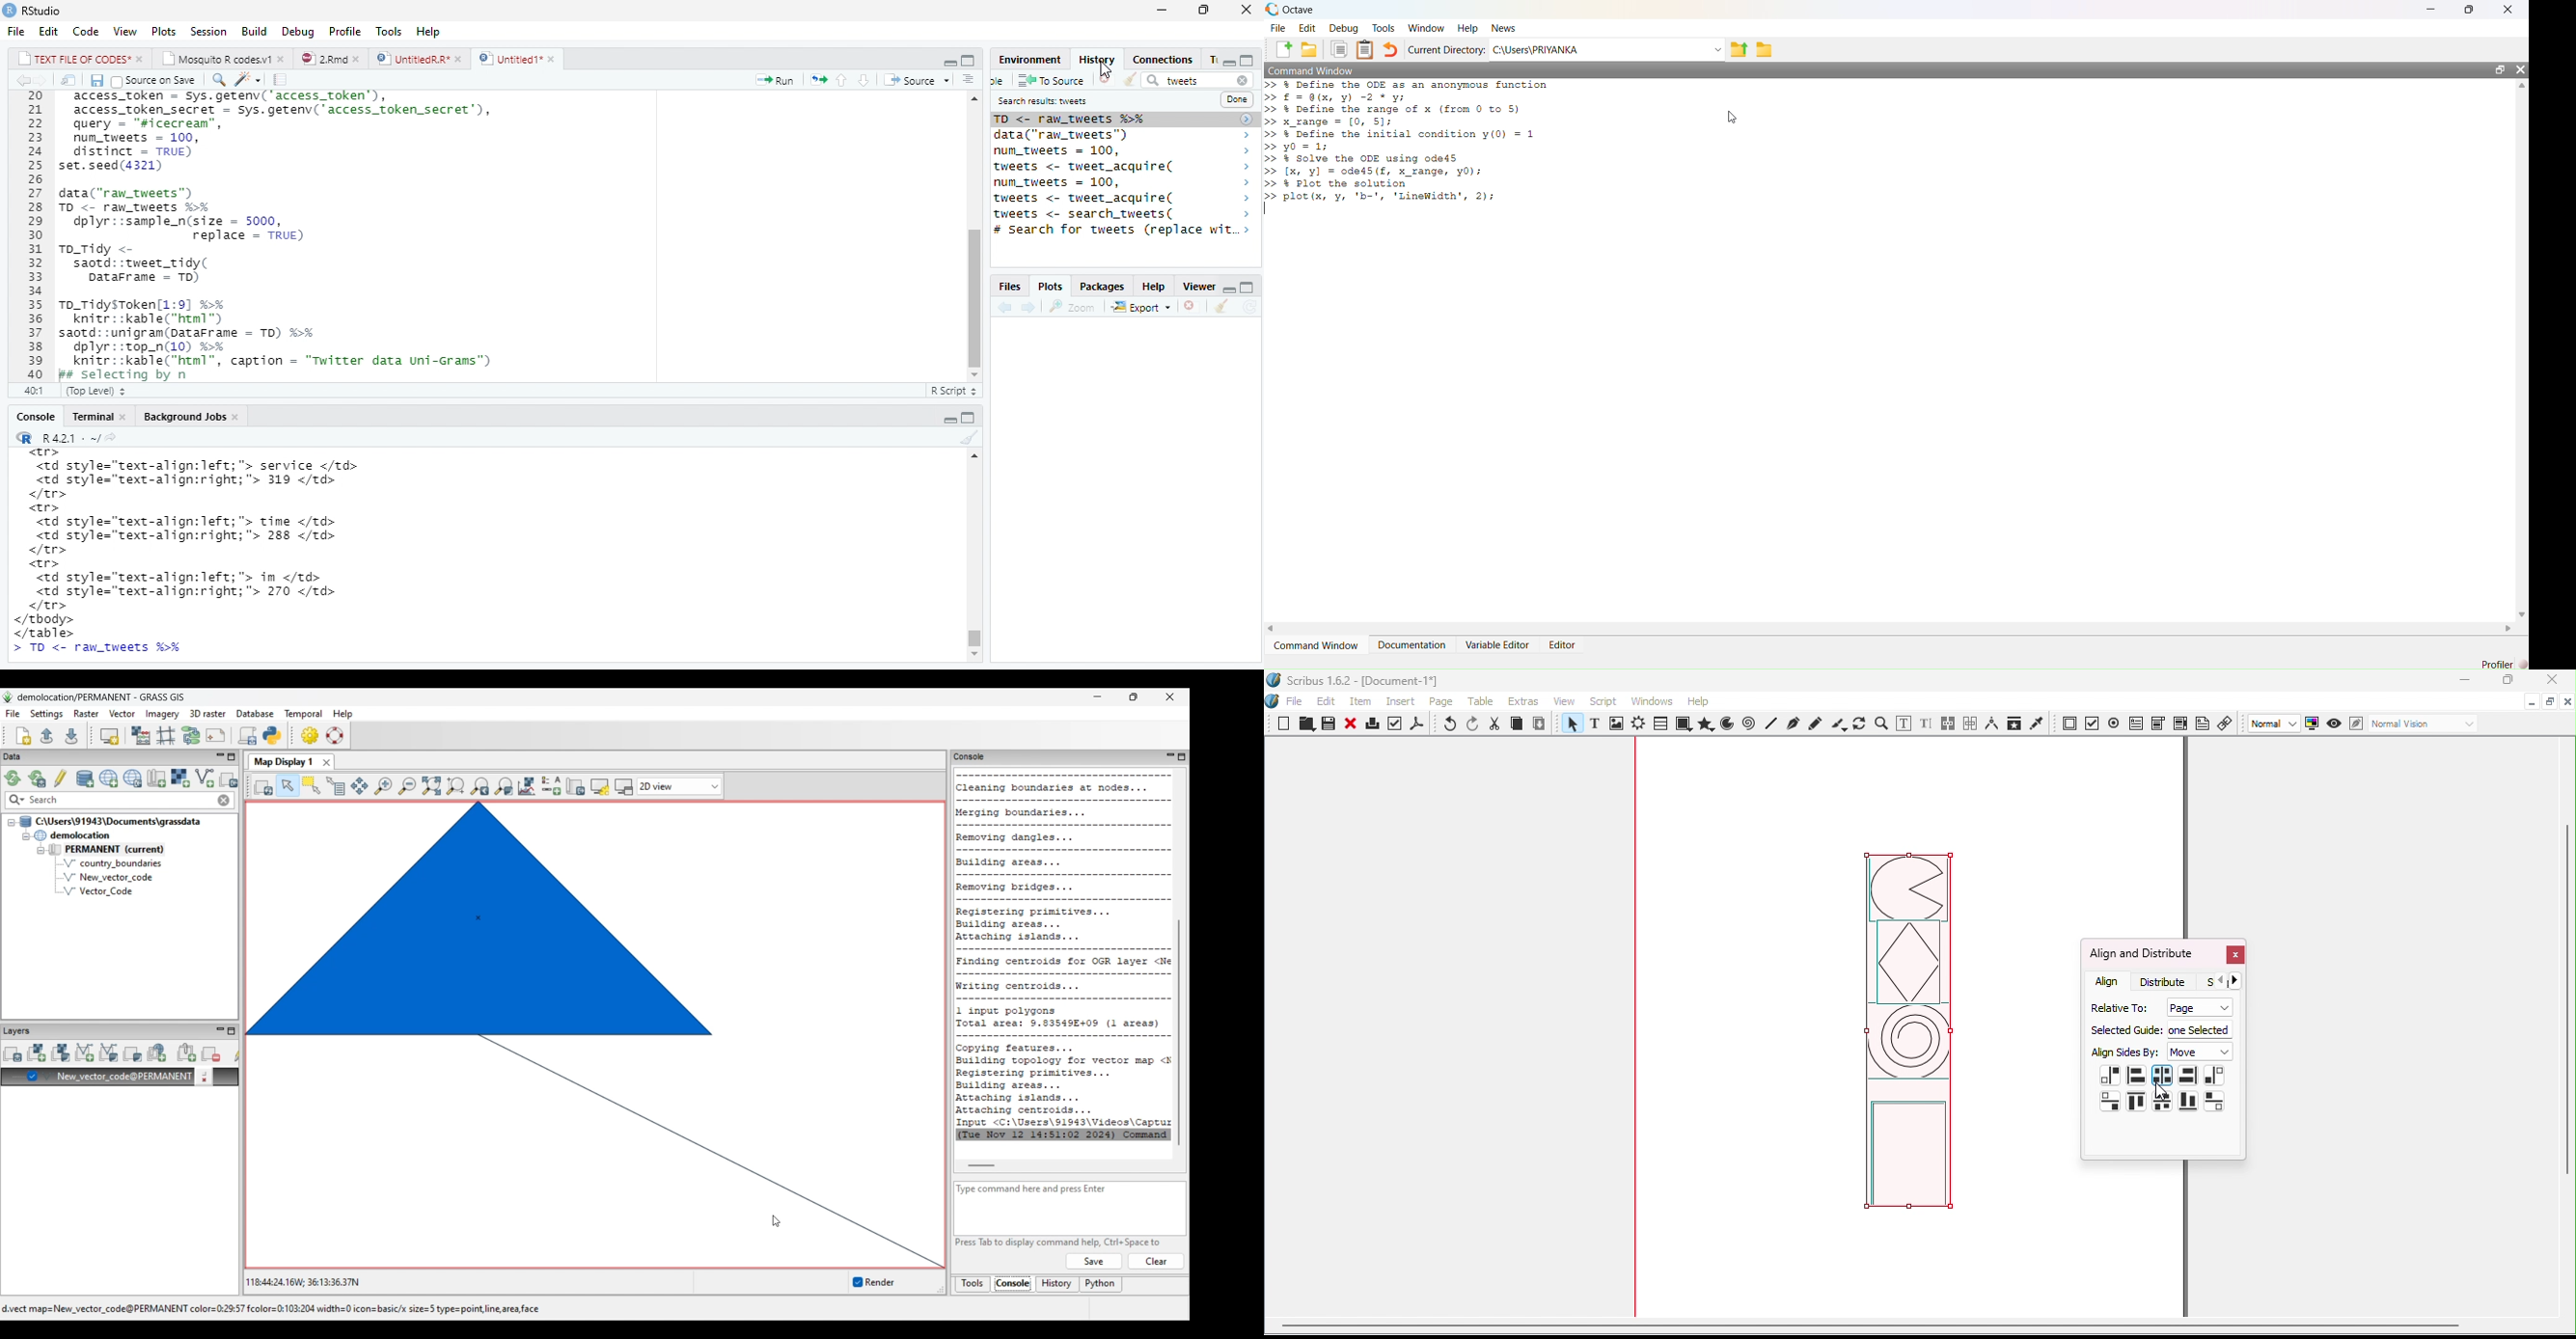  What do you see at coordinates (1719, 49) in the screenshot?
I see `Enter directory name` at bounding box center [1719, 49].